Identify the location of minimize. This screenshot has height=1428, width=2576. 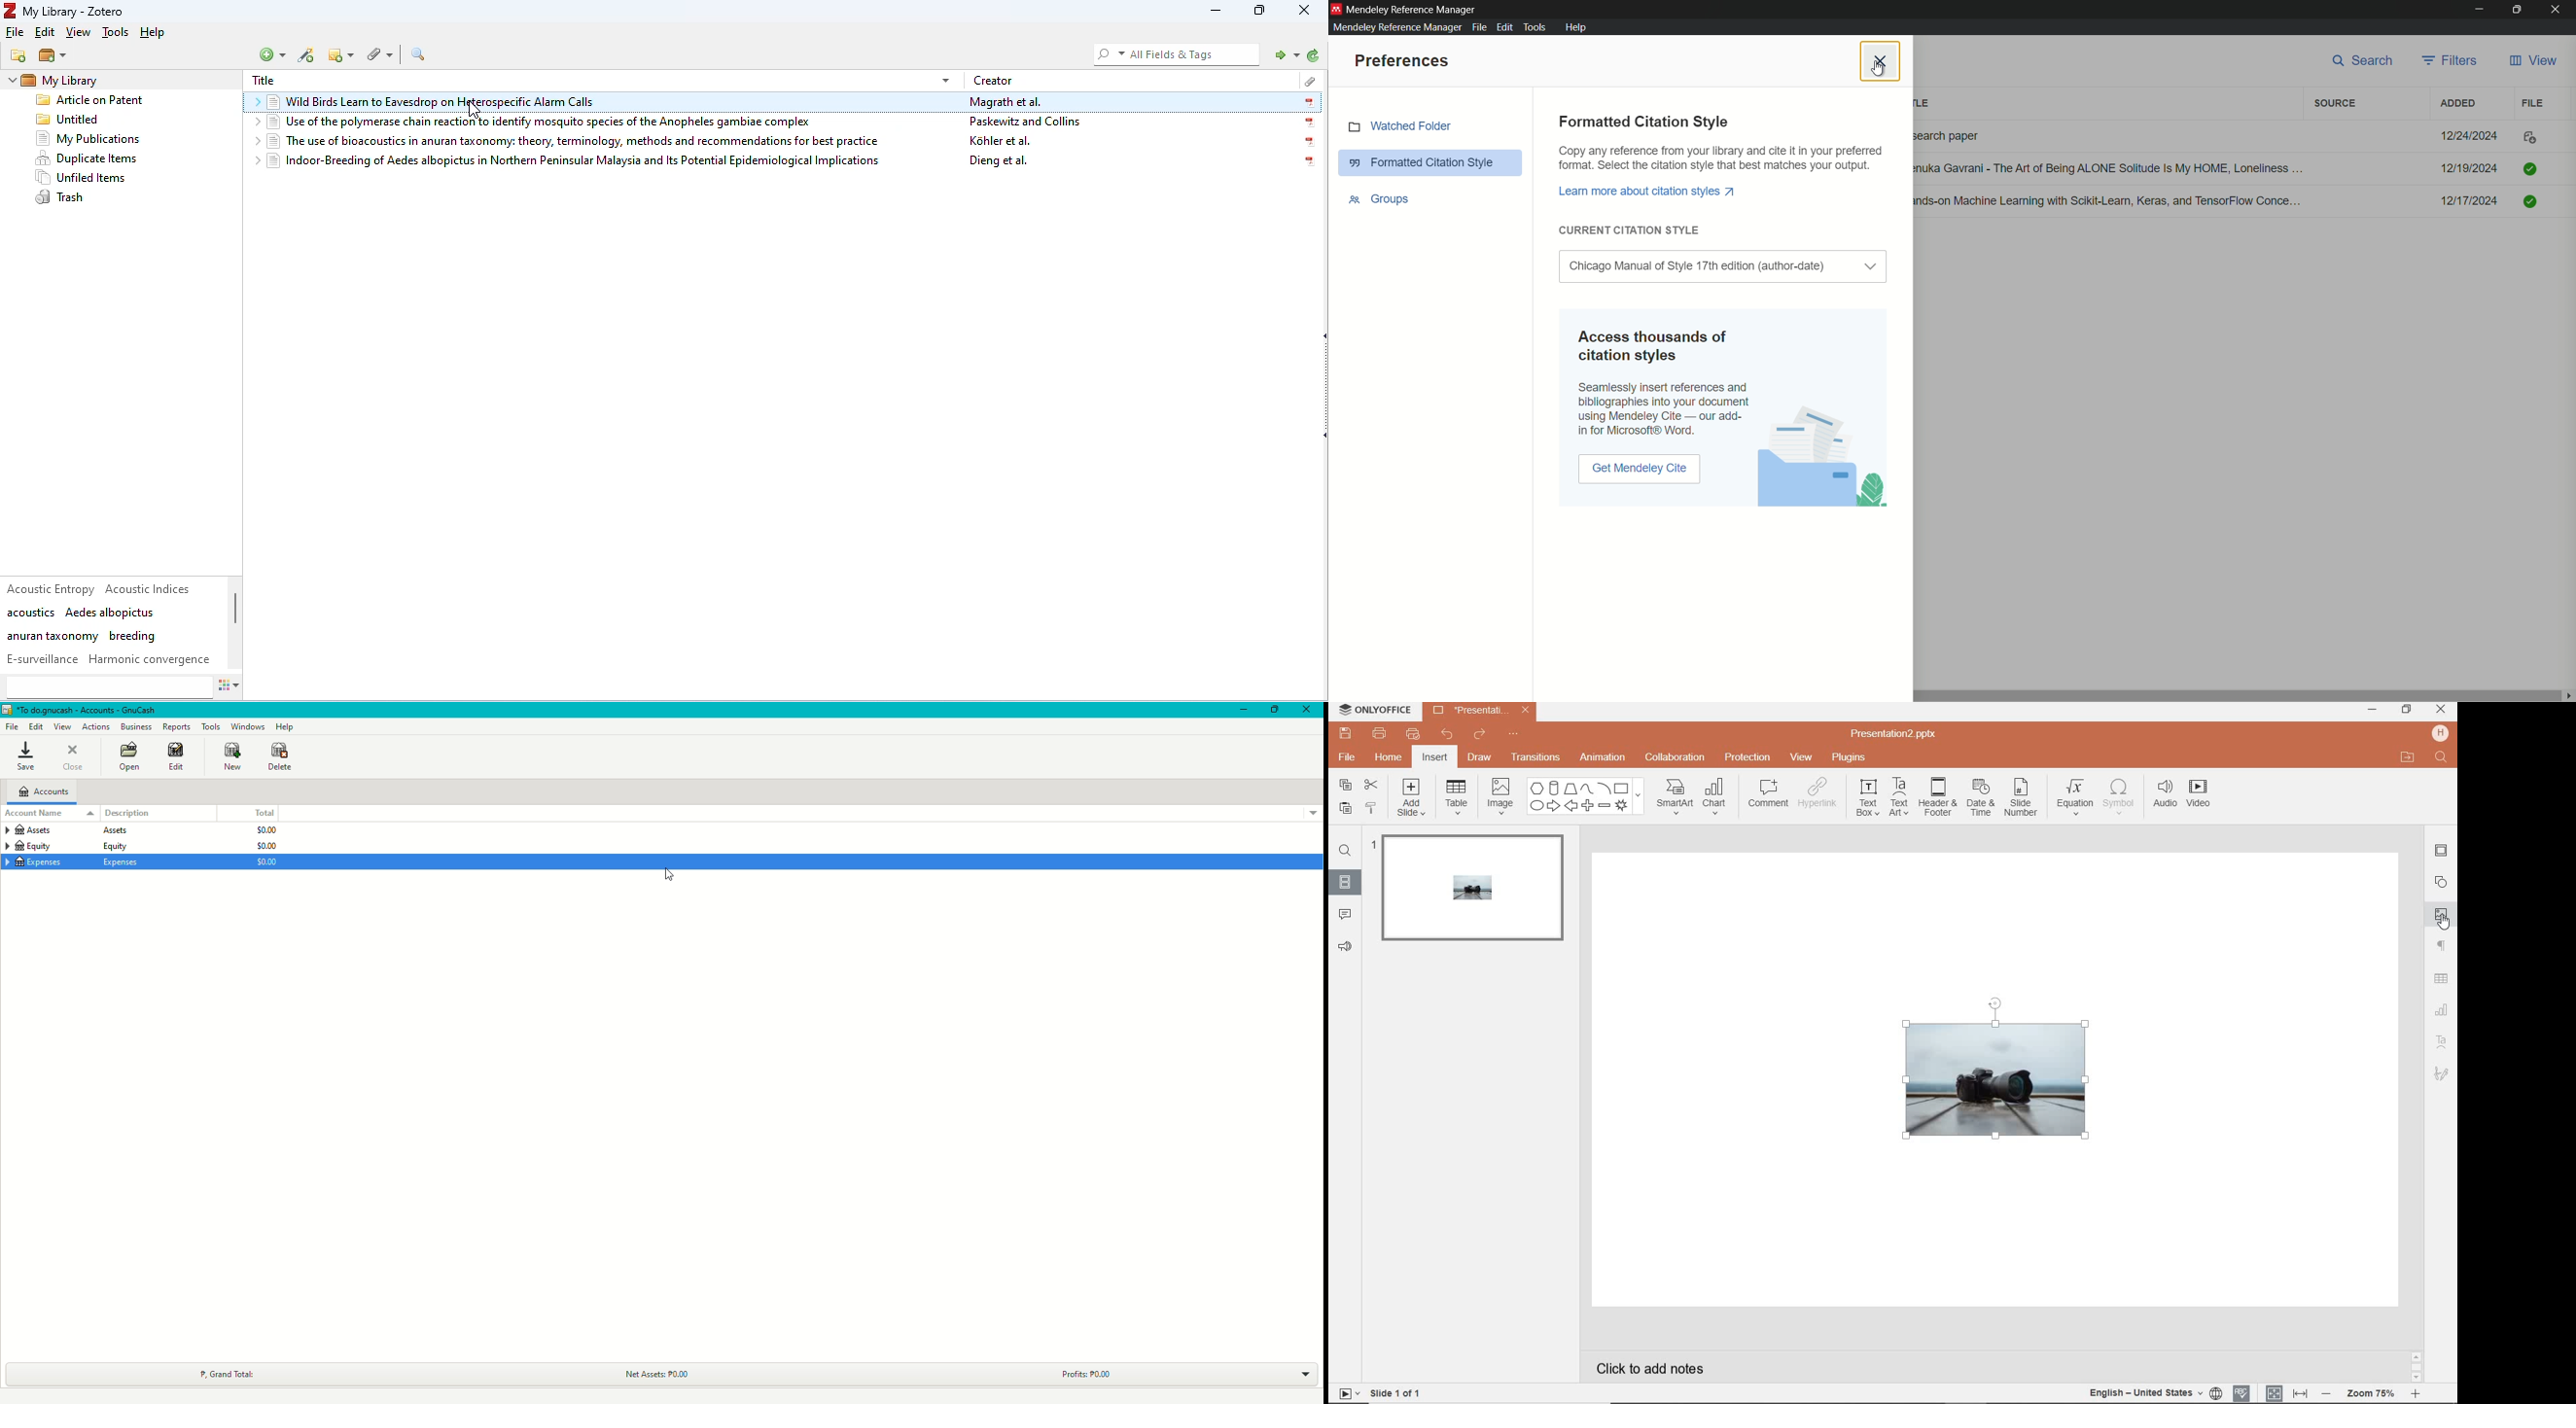
(2375, 711).